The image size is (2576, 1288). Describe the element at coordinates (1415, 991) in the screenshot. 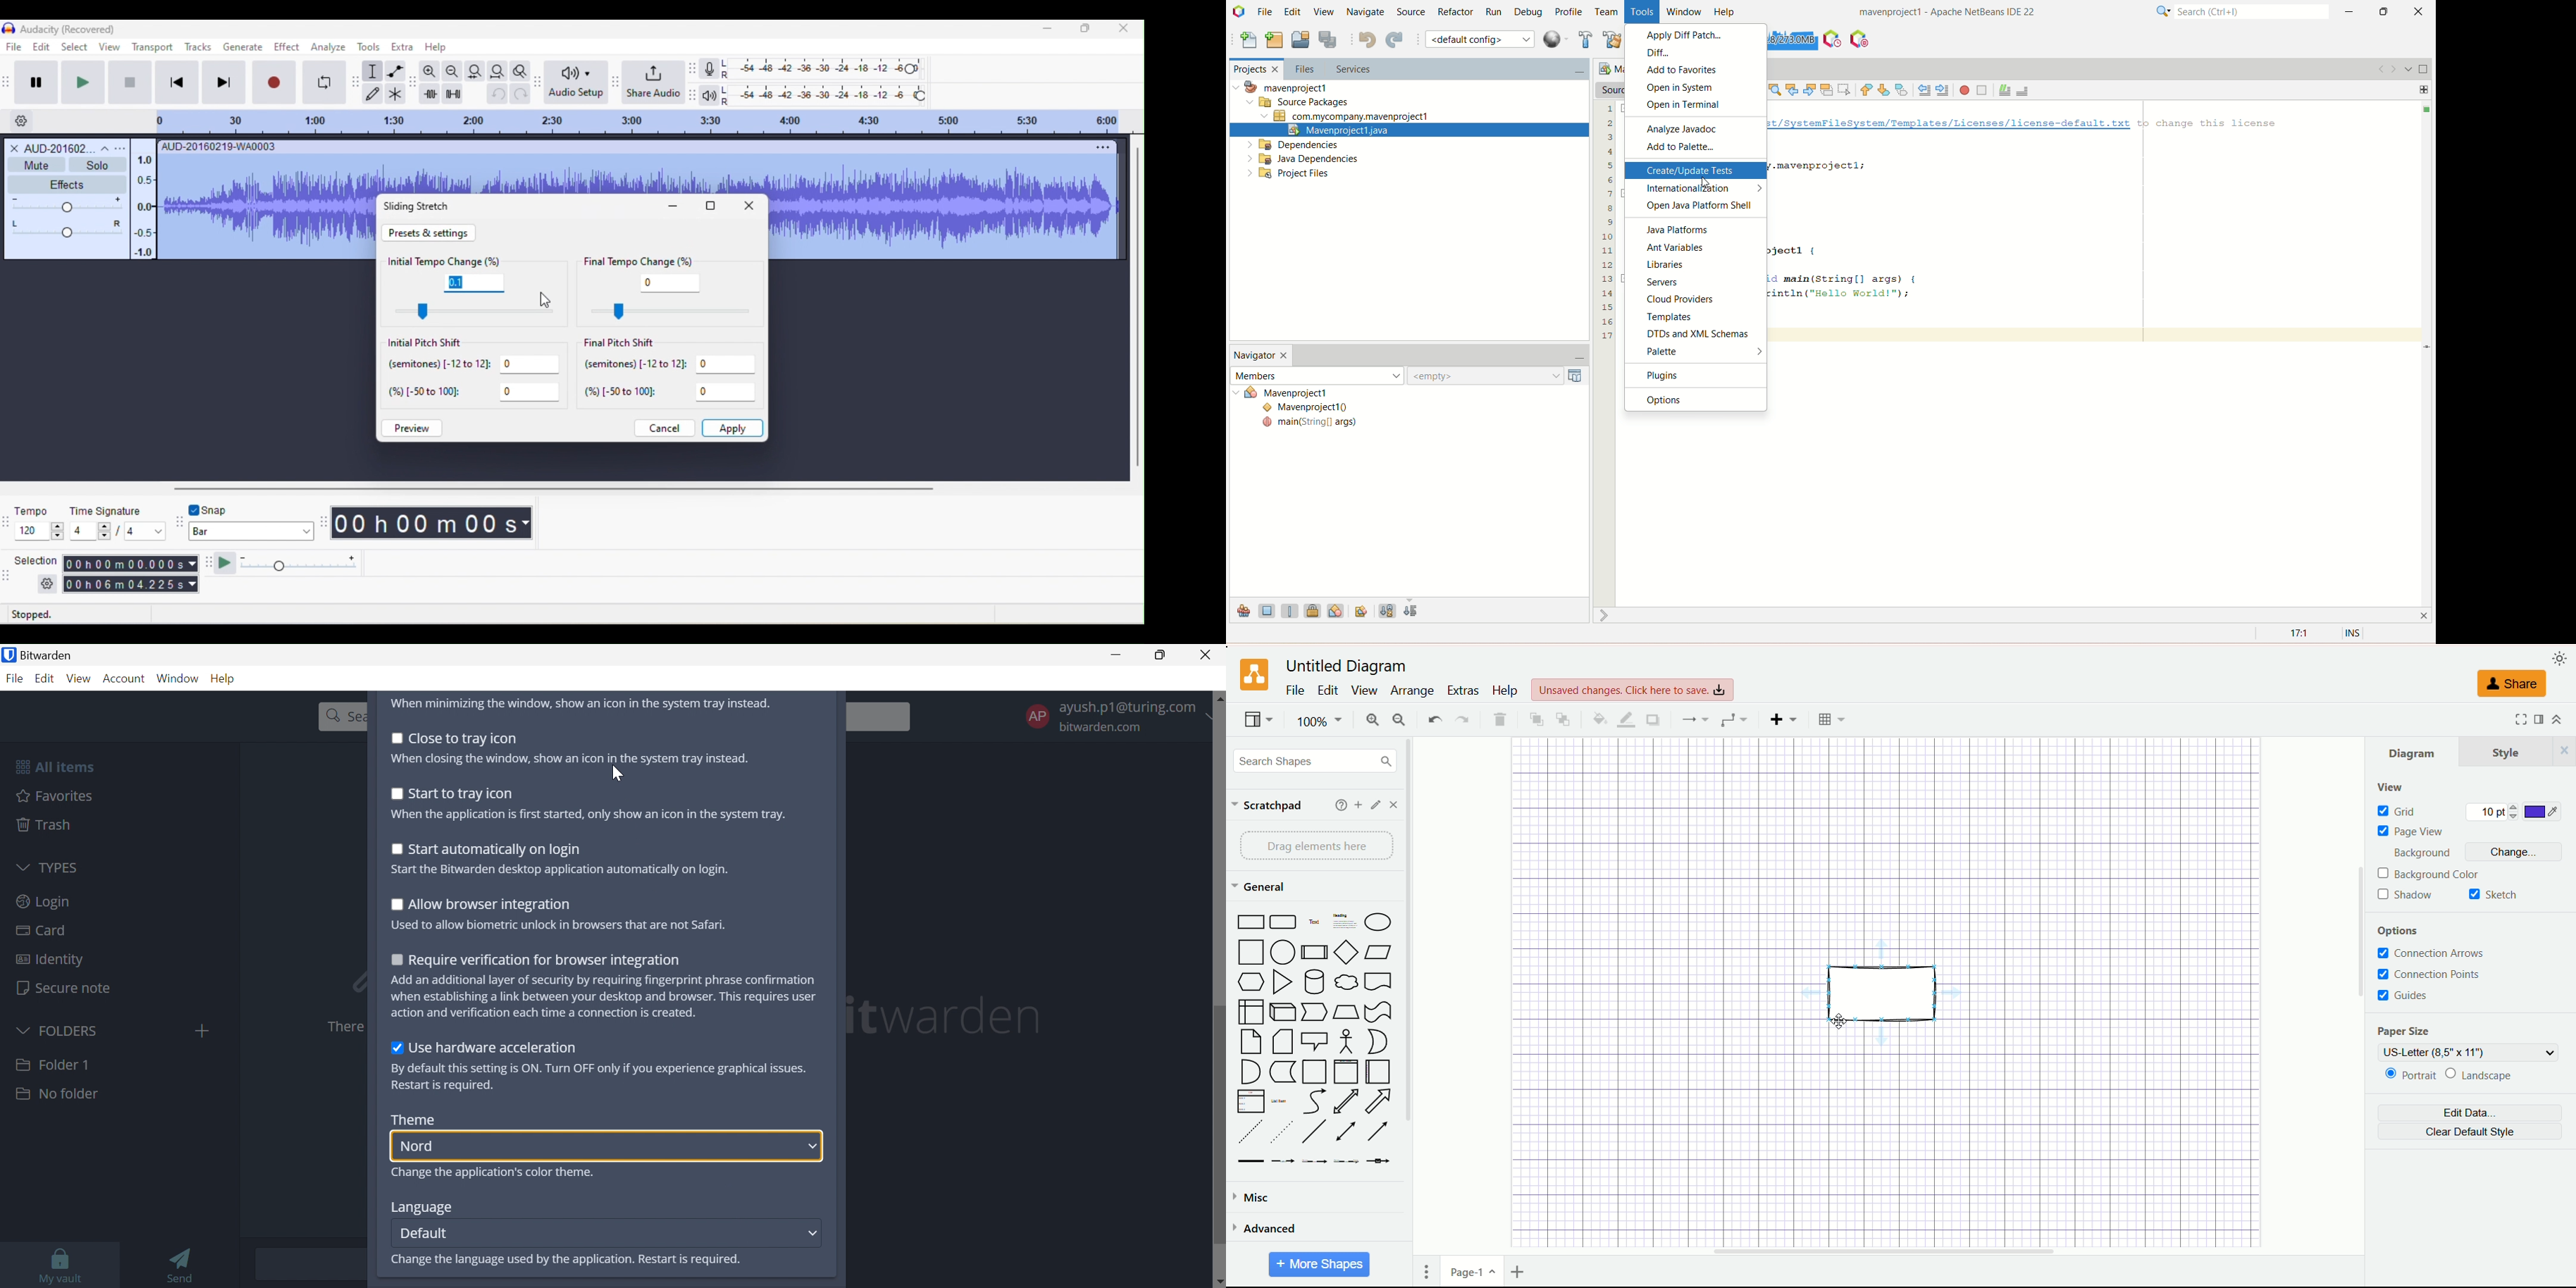

I see `vertical scroll bar` at that location.